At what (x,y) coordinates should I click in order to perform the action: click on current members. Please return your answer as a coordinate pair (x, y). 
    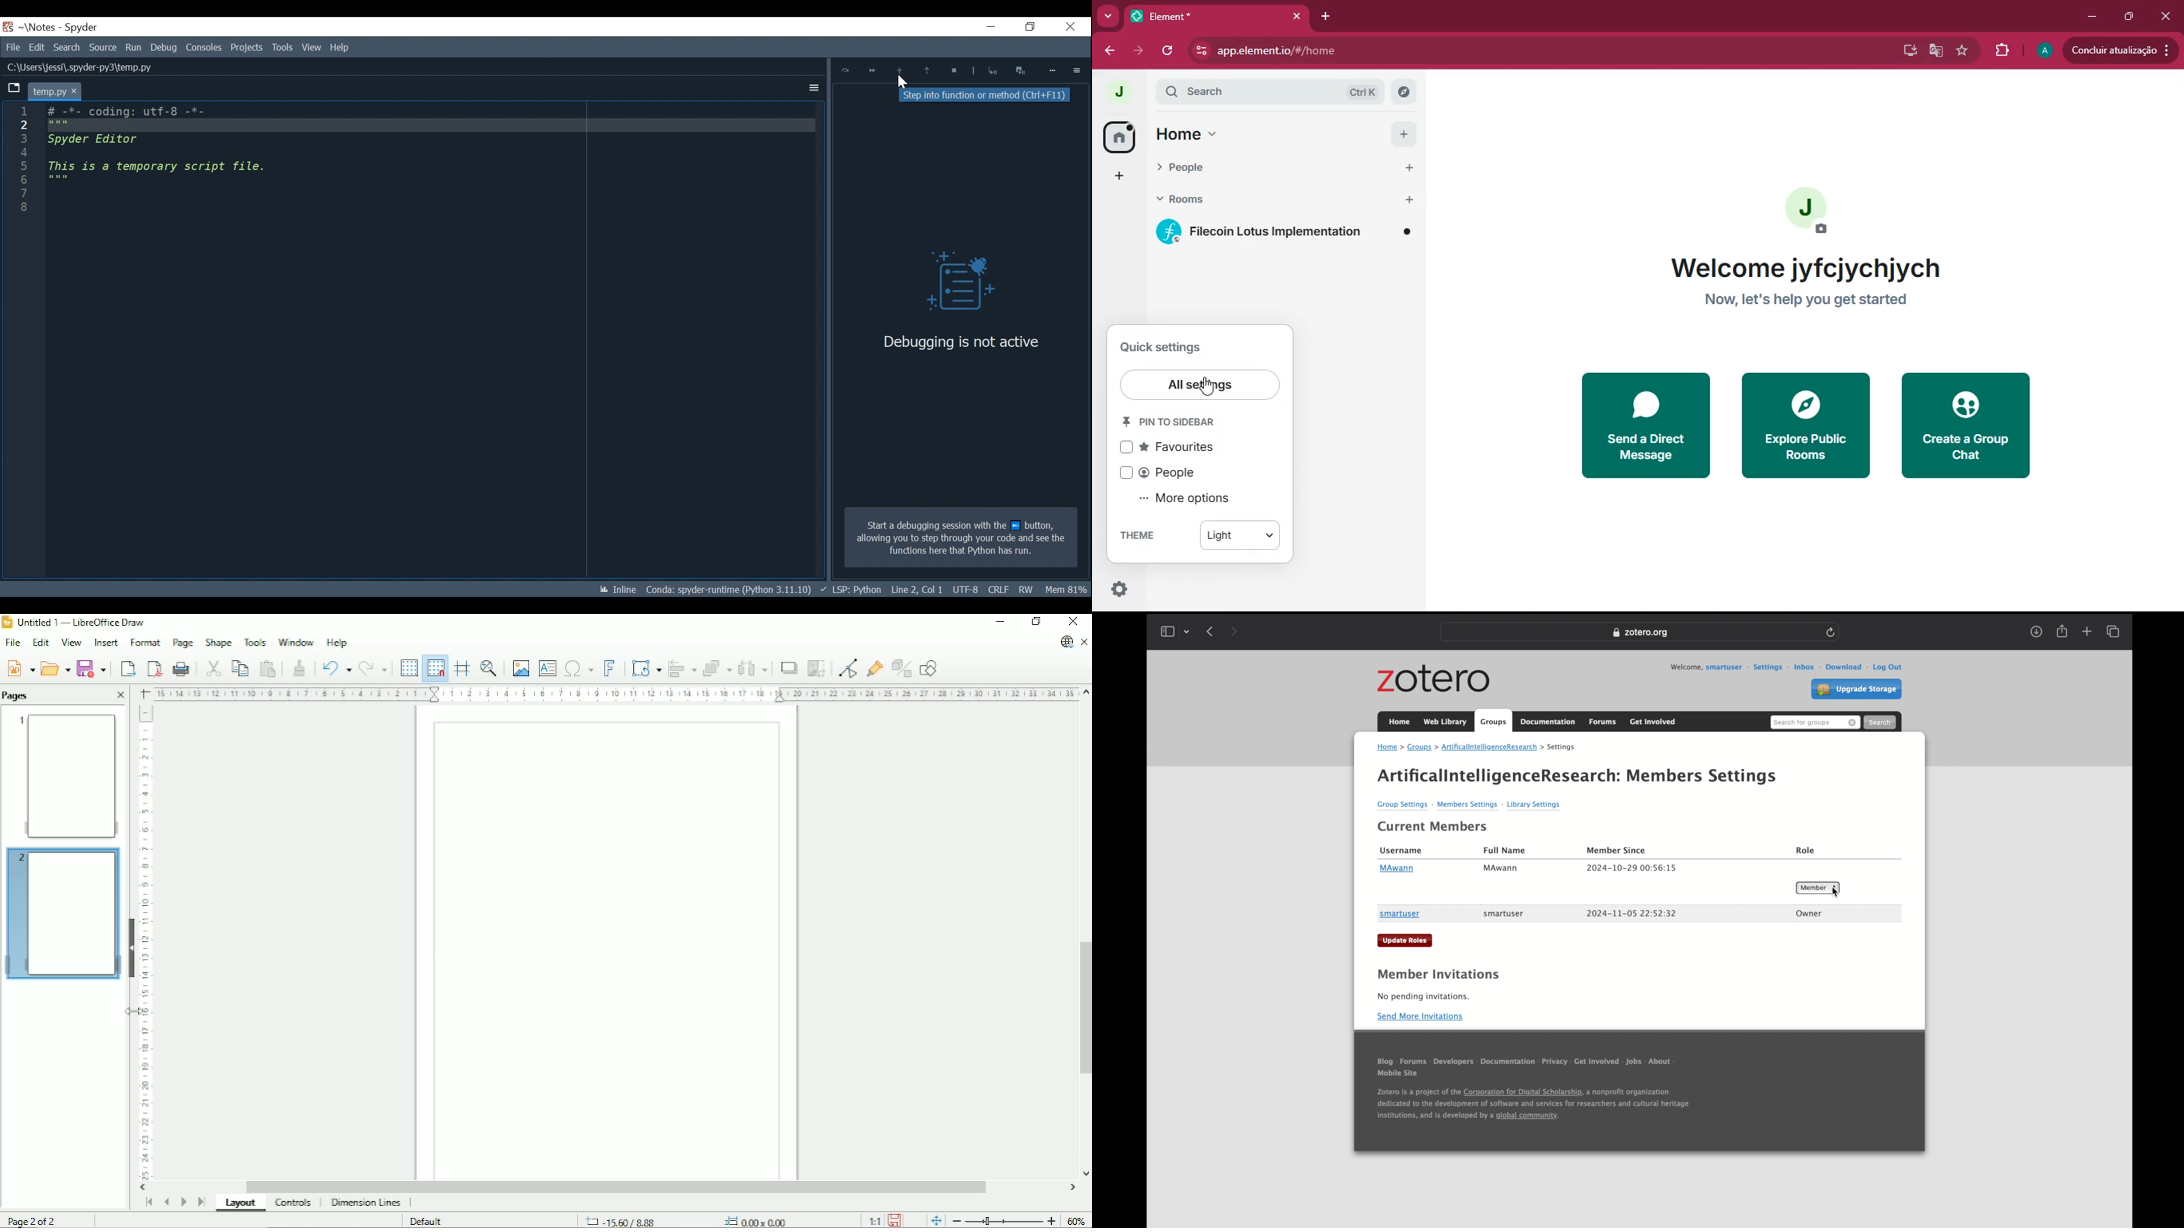
    Looking at the image, I should click on (1433, 827).